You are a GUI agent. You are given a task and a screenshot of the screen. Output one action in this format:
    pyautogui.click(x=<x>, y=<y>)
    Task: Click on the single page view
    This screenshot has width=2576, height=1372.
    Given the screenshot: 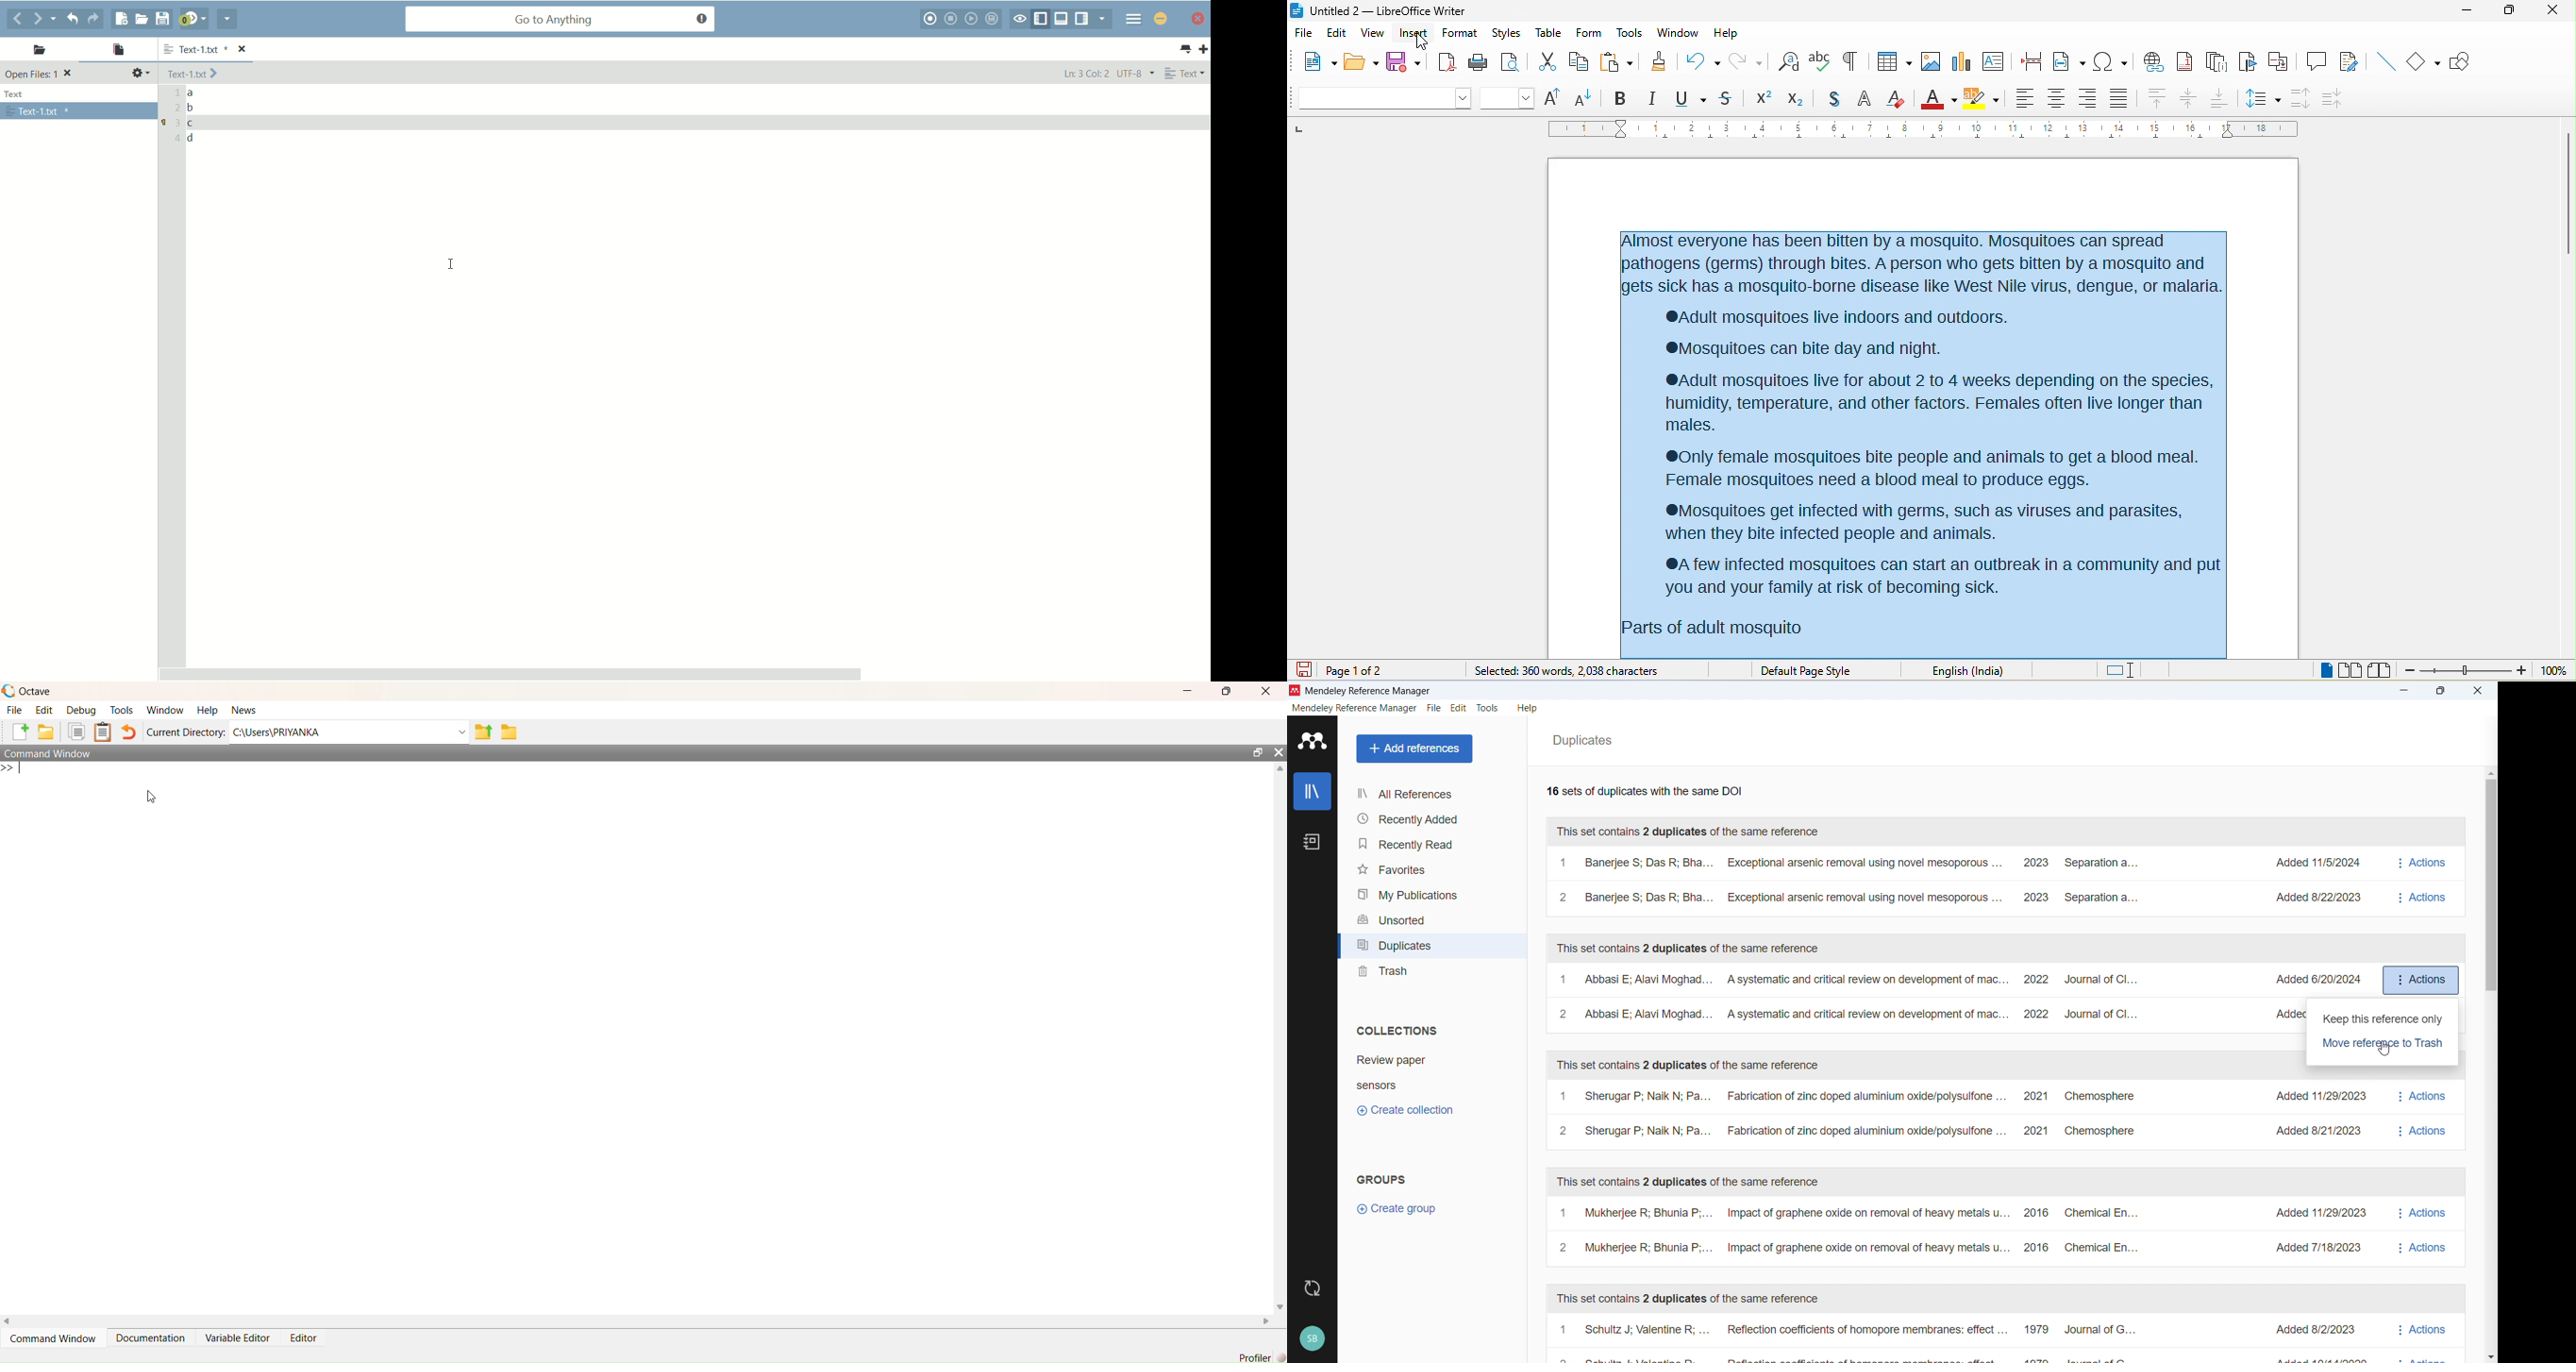 What is the action you would take?
    pyautogui.click(x=2327, y=670)
    